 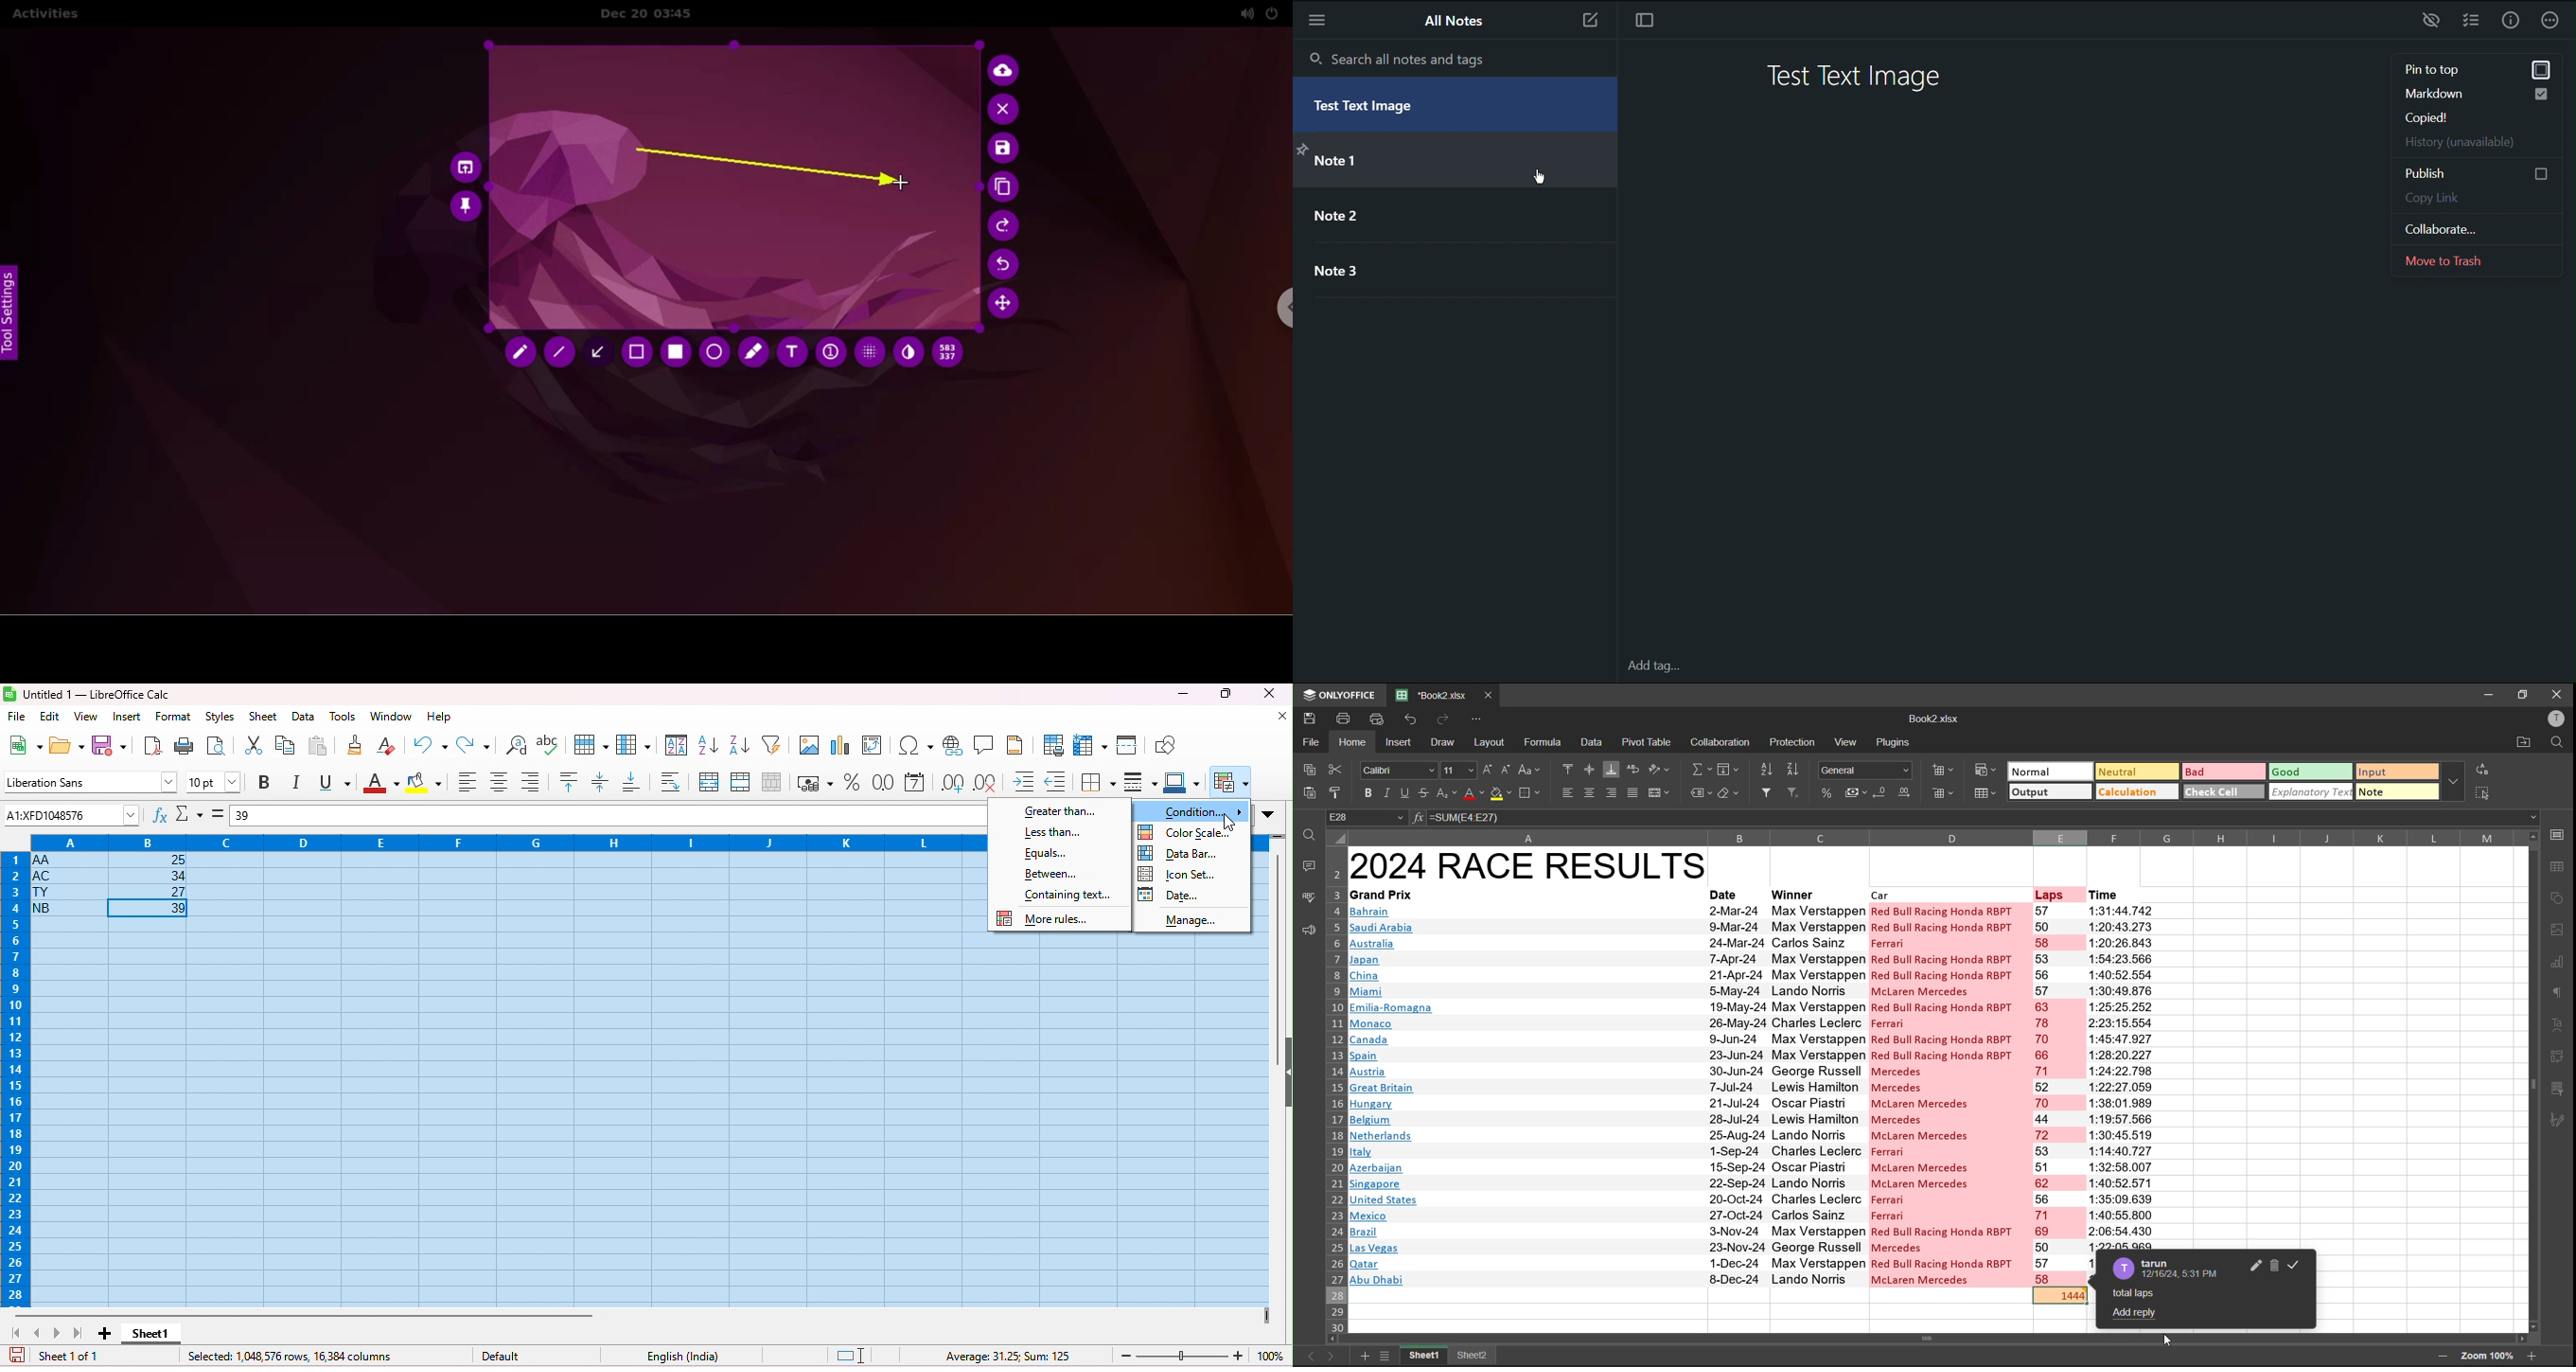 I want to click on formula bar, so click(x=624, y=815).